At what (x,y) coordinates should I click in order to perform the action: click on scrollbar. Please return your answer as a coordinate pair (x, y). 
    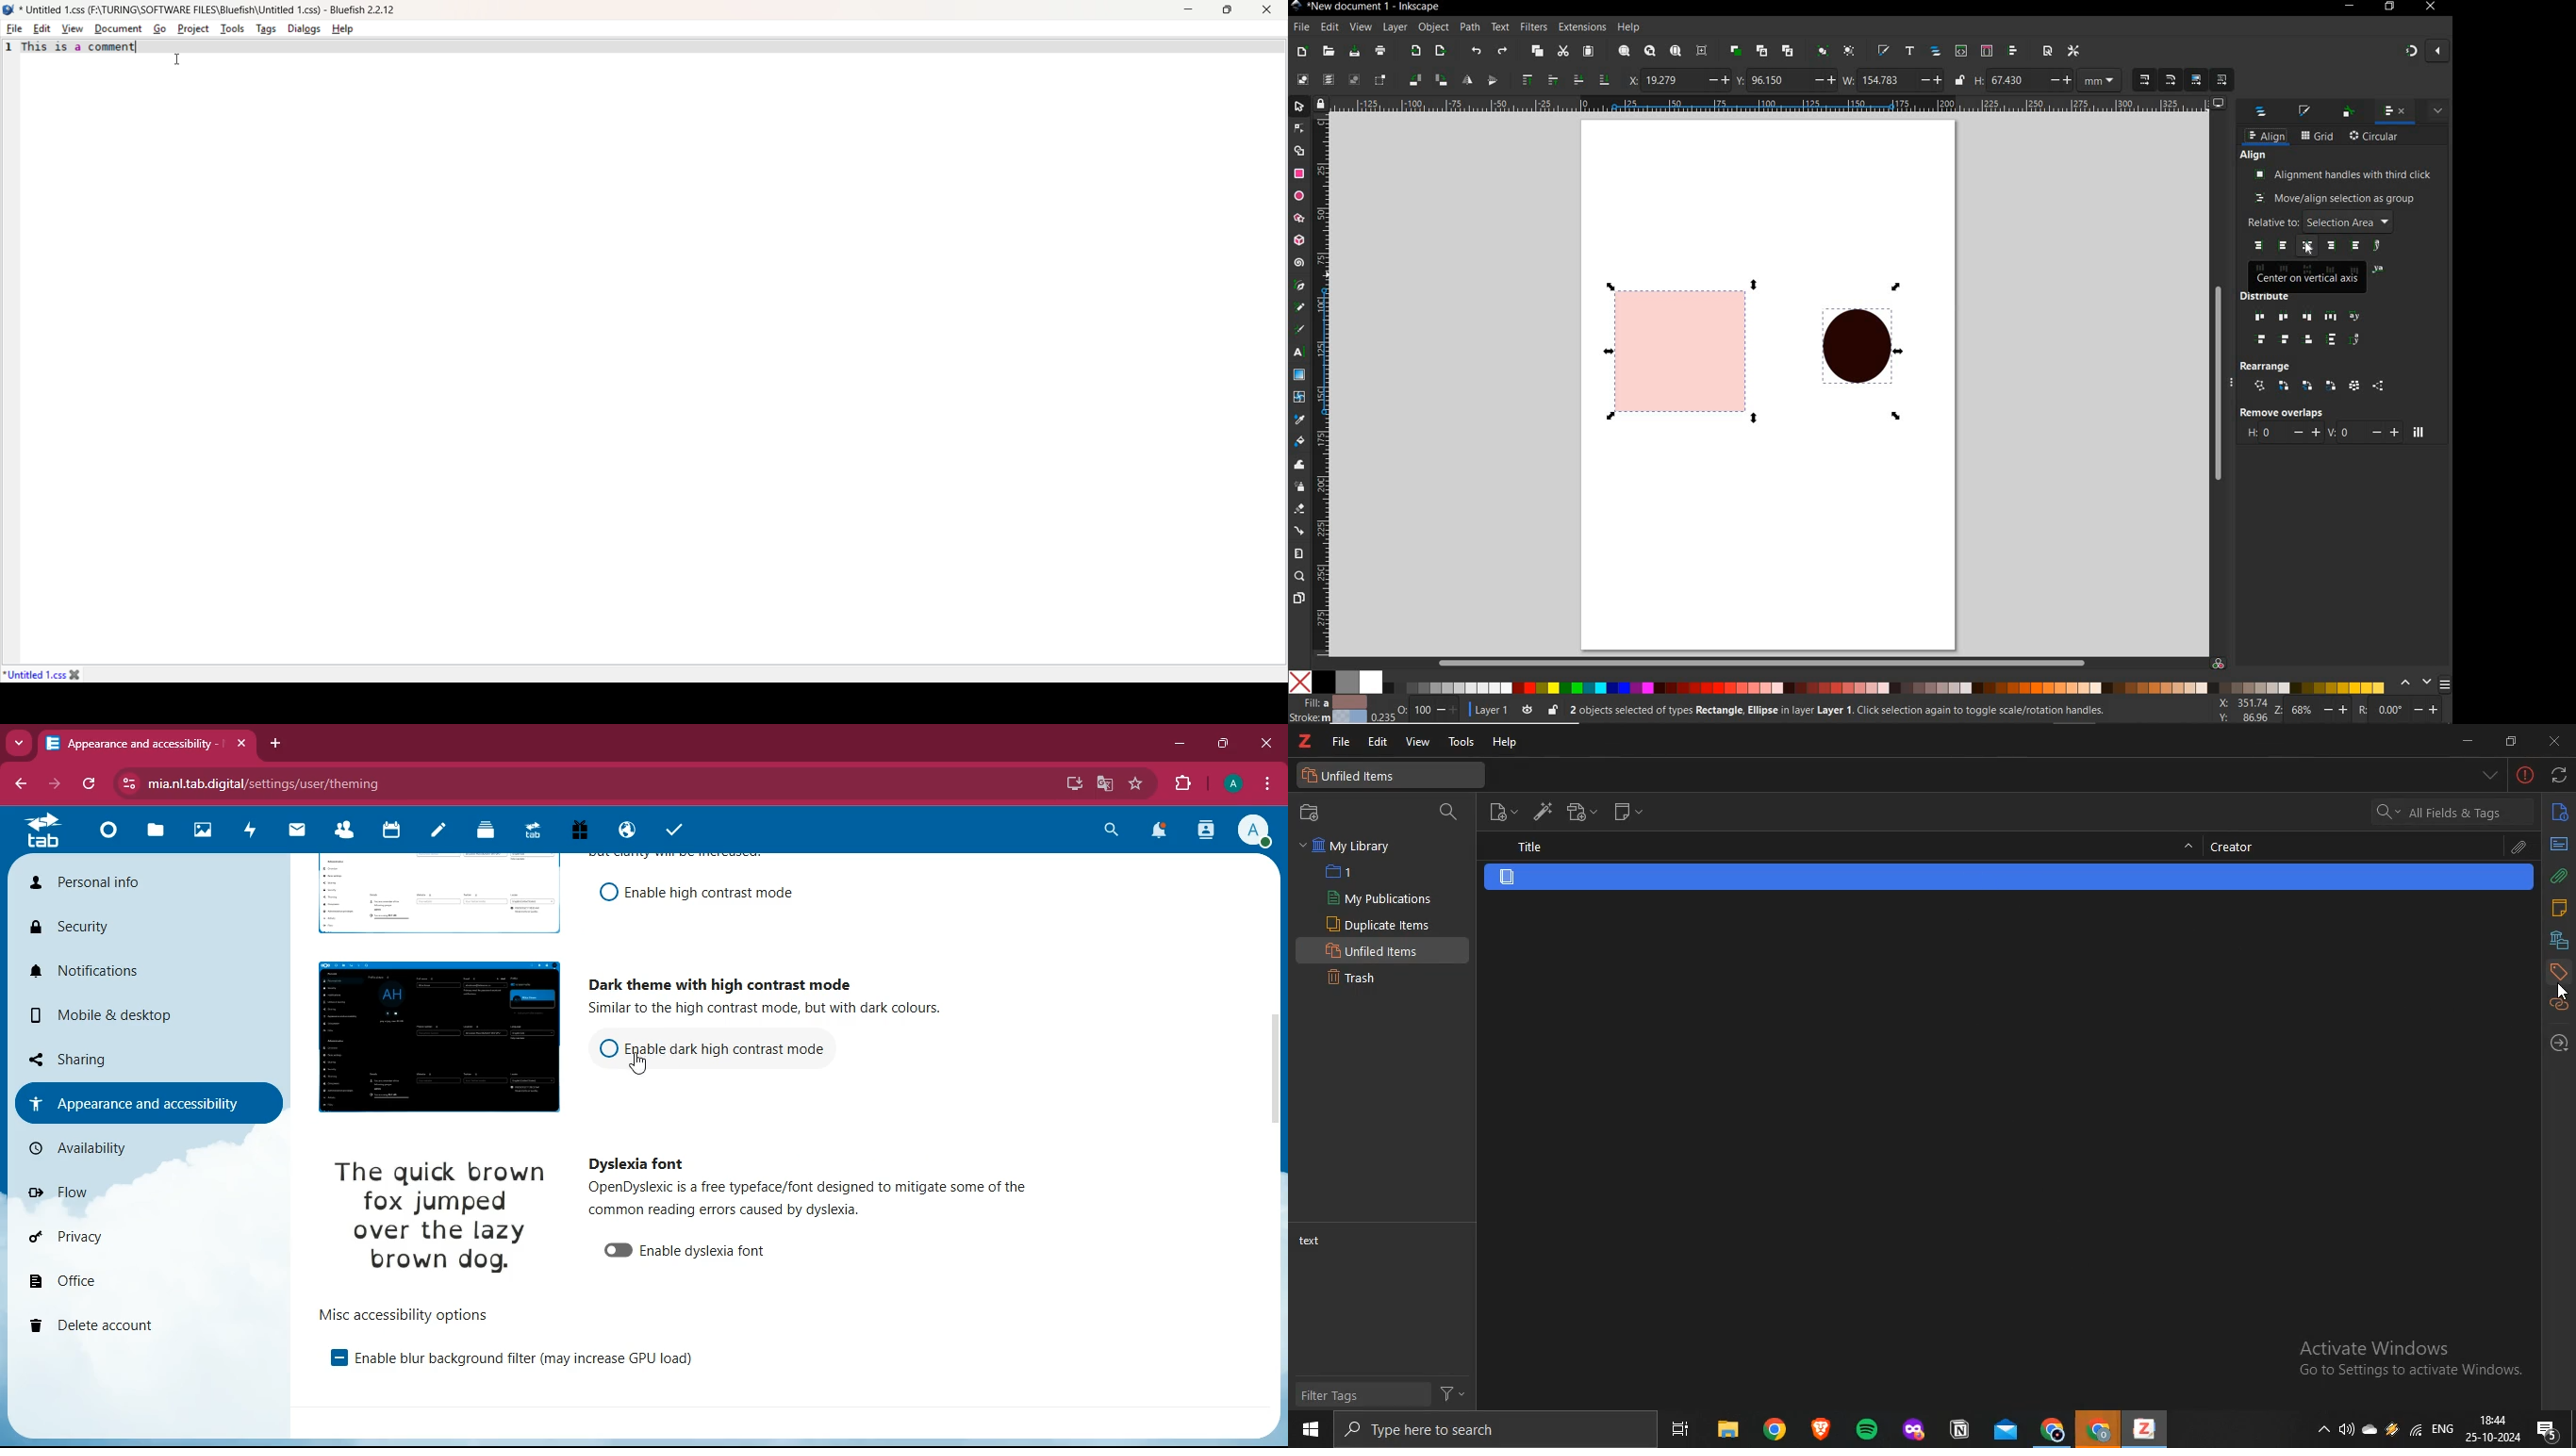
    Looking at the image, I should click on (2220, 380).